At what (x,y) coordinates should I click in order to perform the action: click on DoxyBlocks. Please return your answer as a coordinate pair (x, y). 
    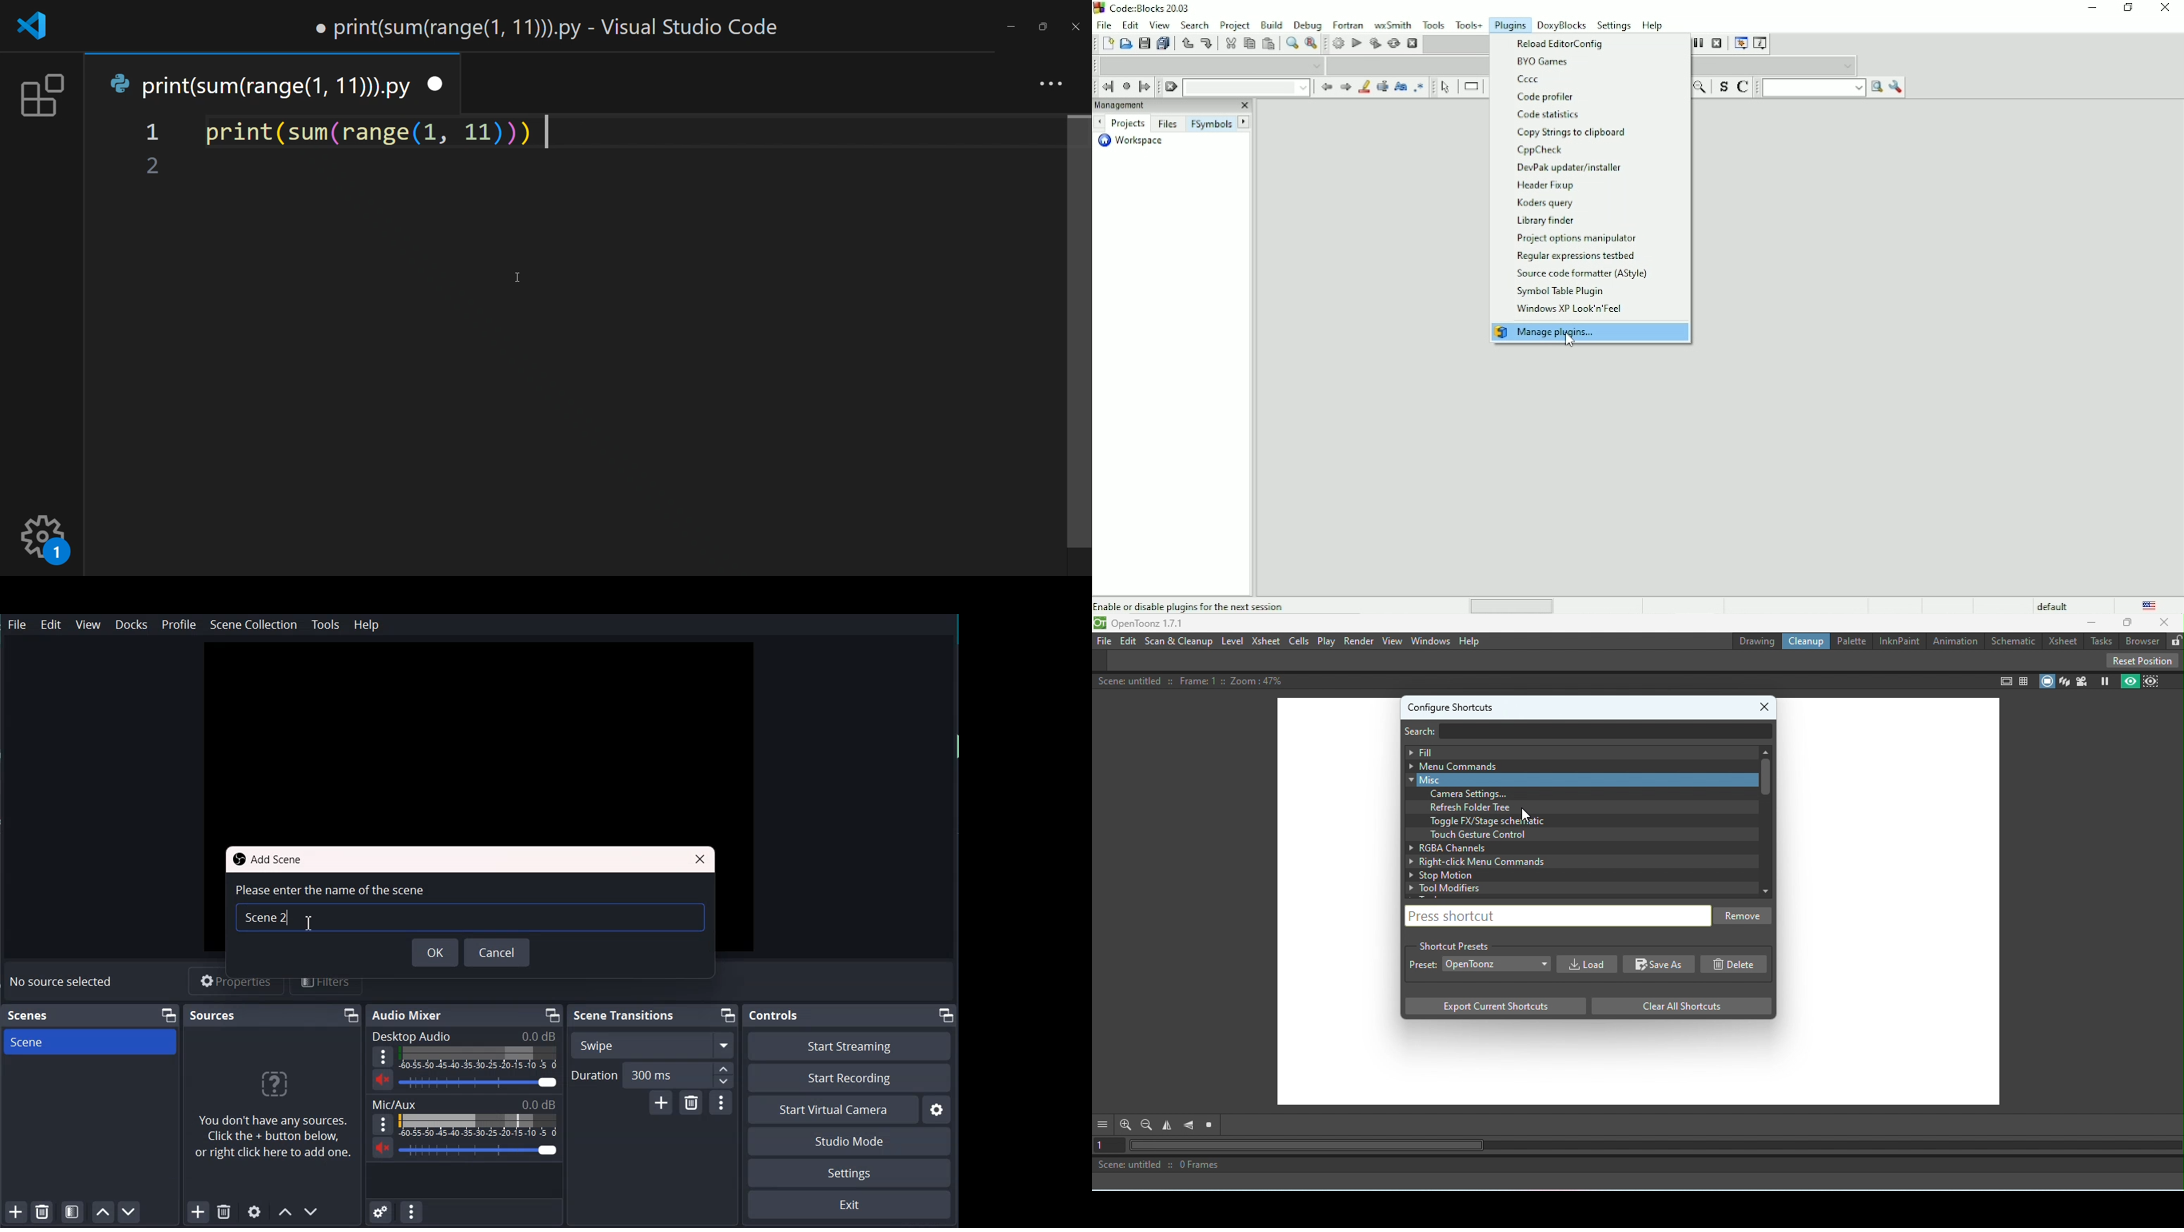
    Looking at the image, I should click on (1562, 24).